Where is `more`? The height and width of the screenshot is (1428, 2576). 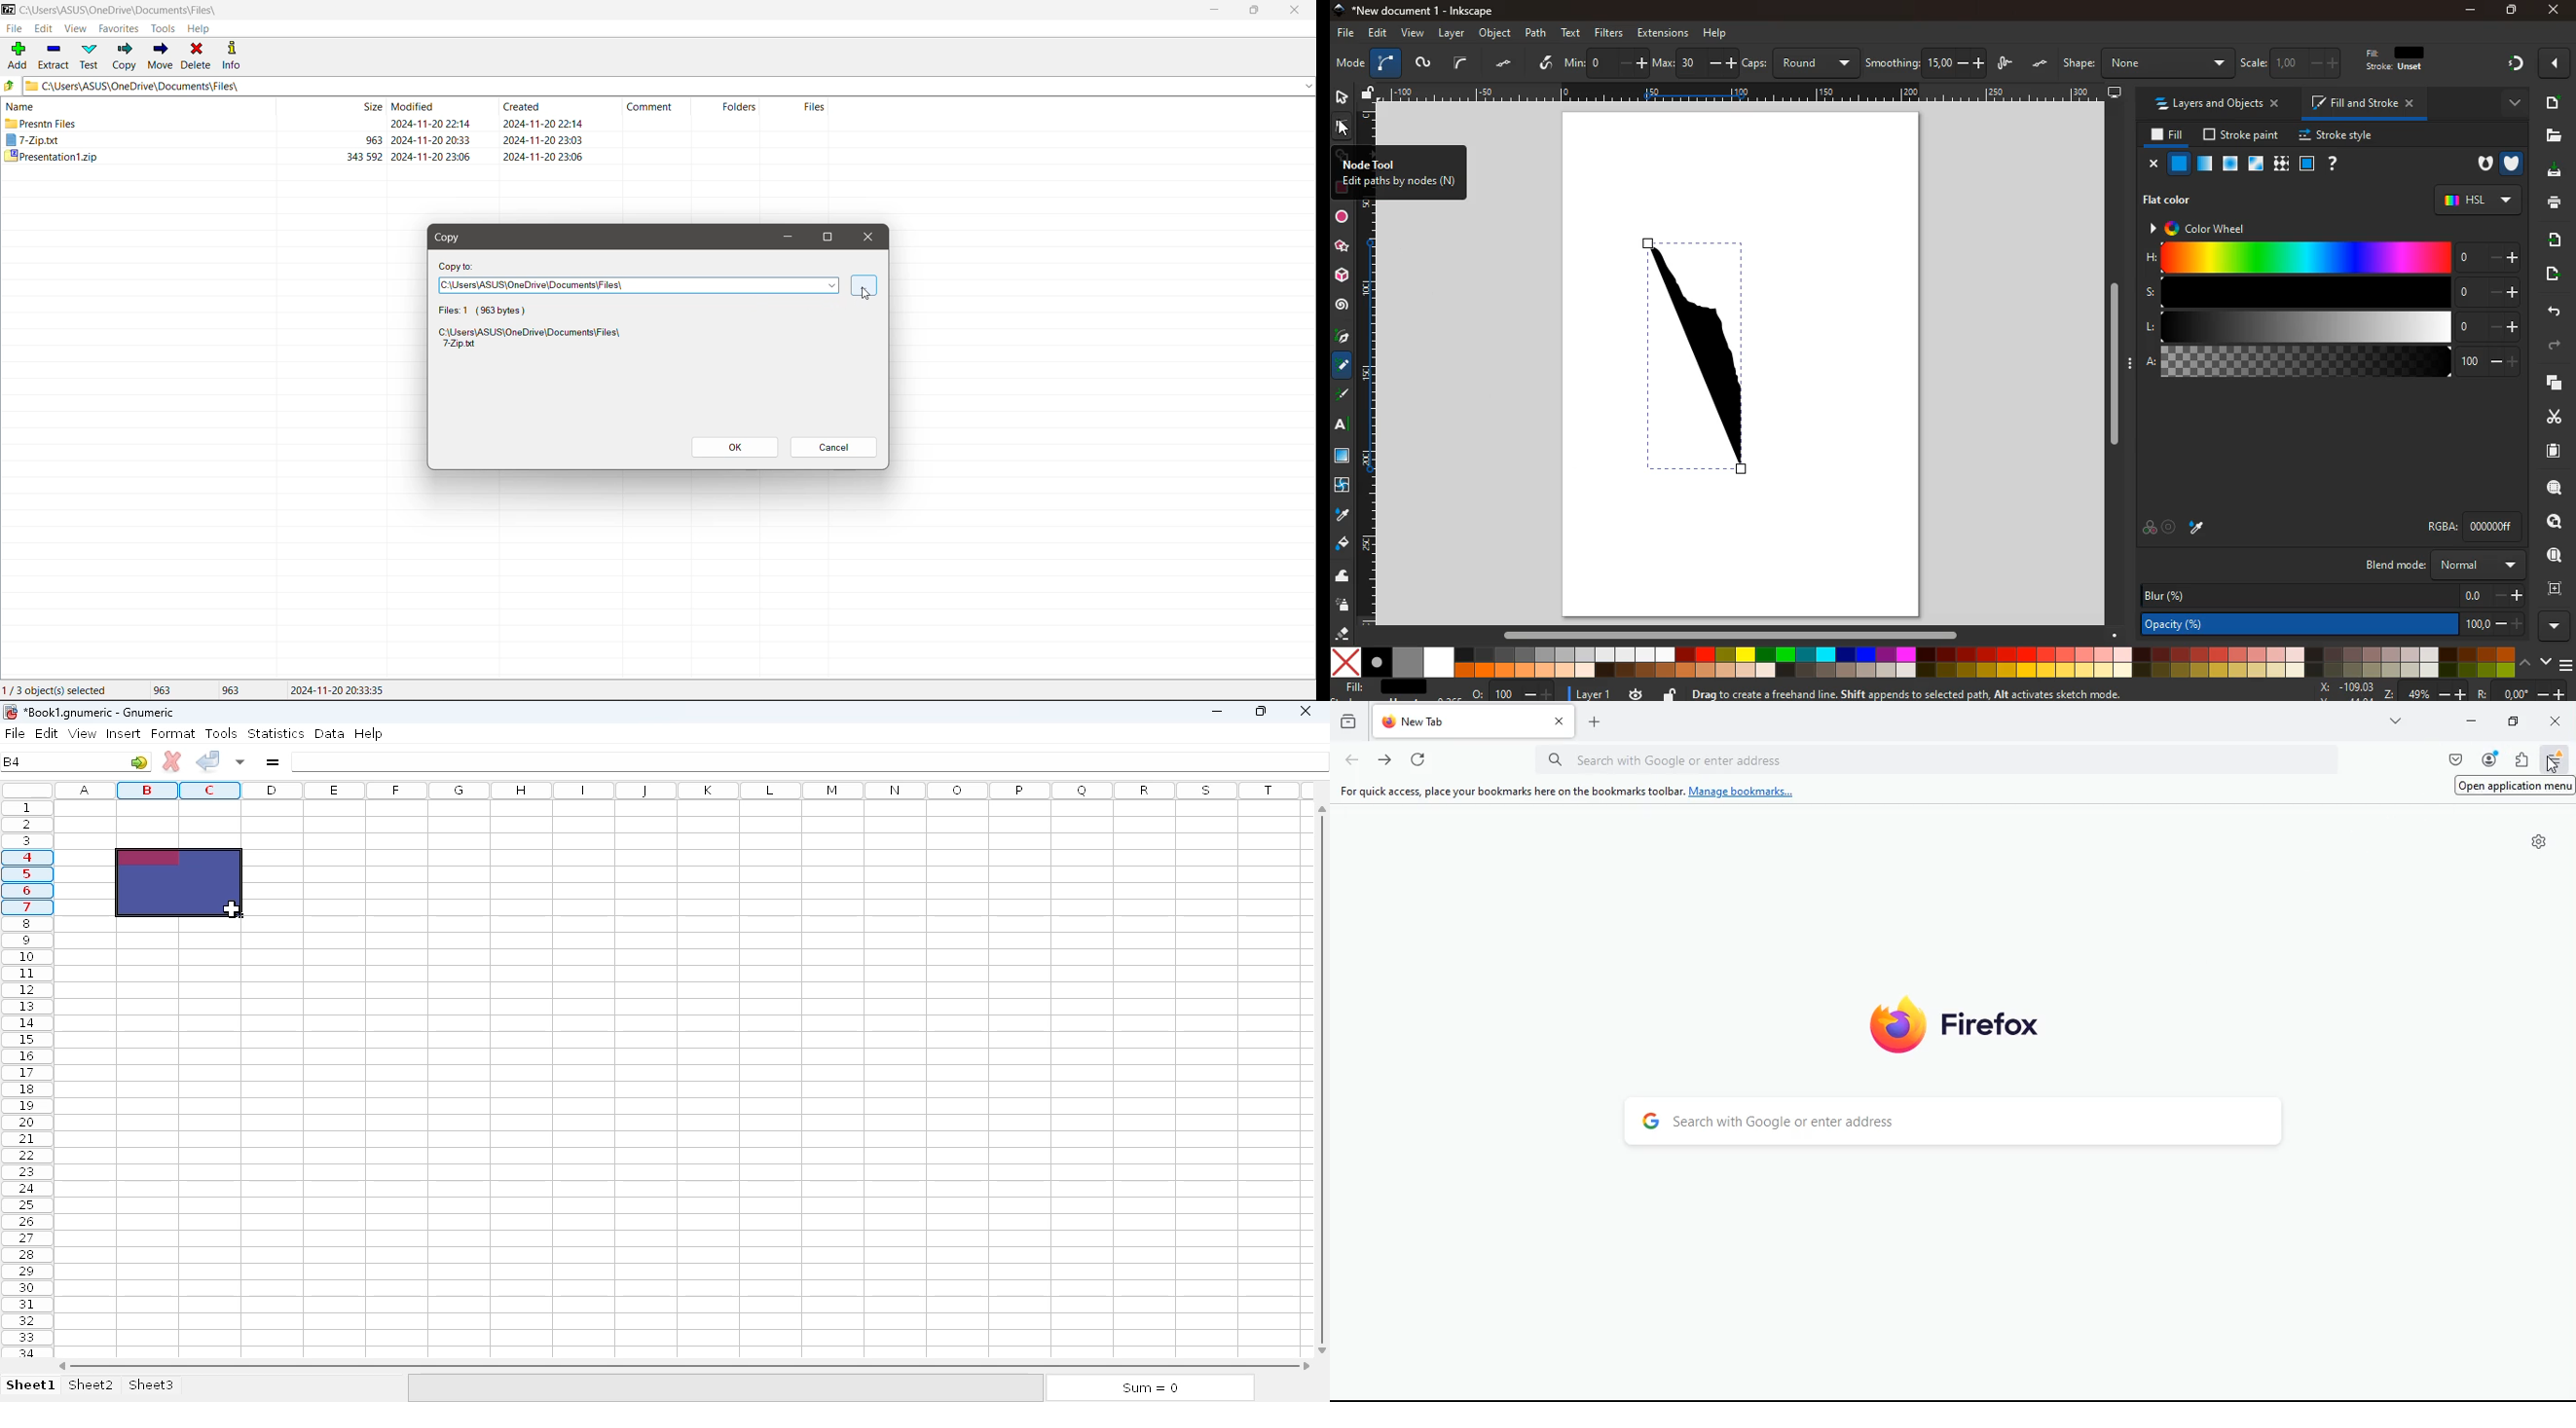
more is located at coordinates (2508, 103).